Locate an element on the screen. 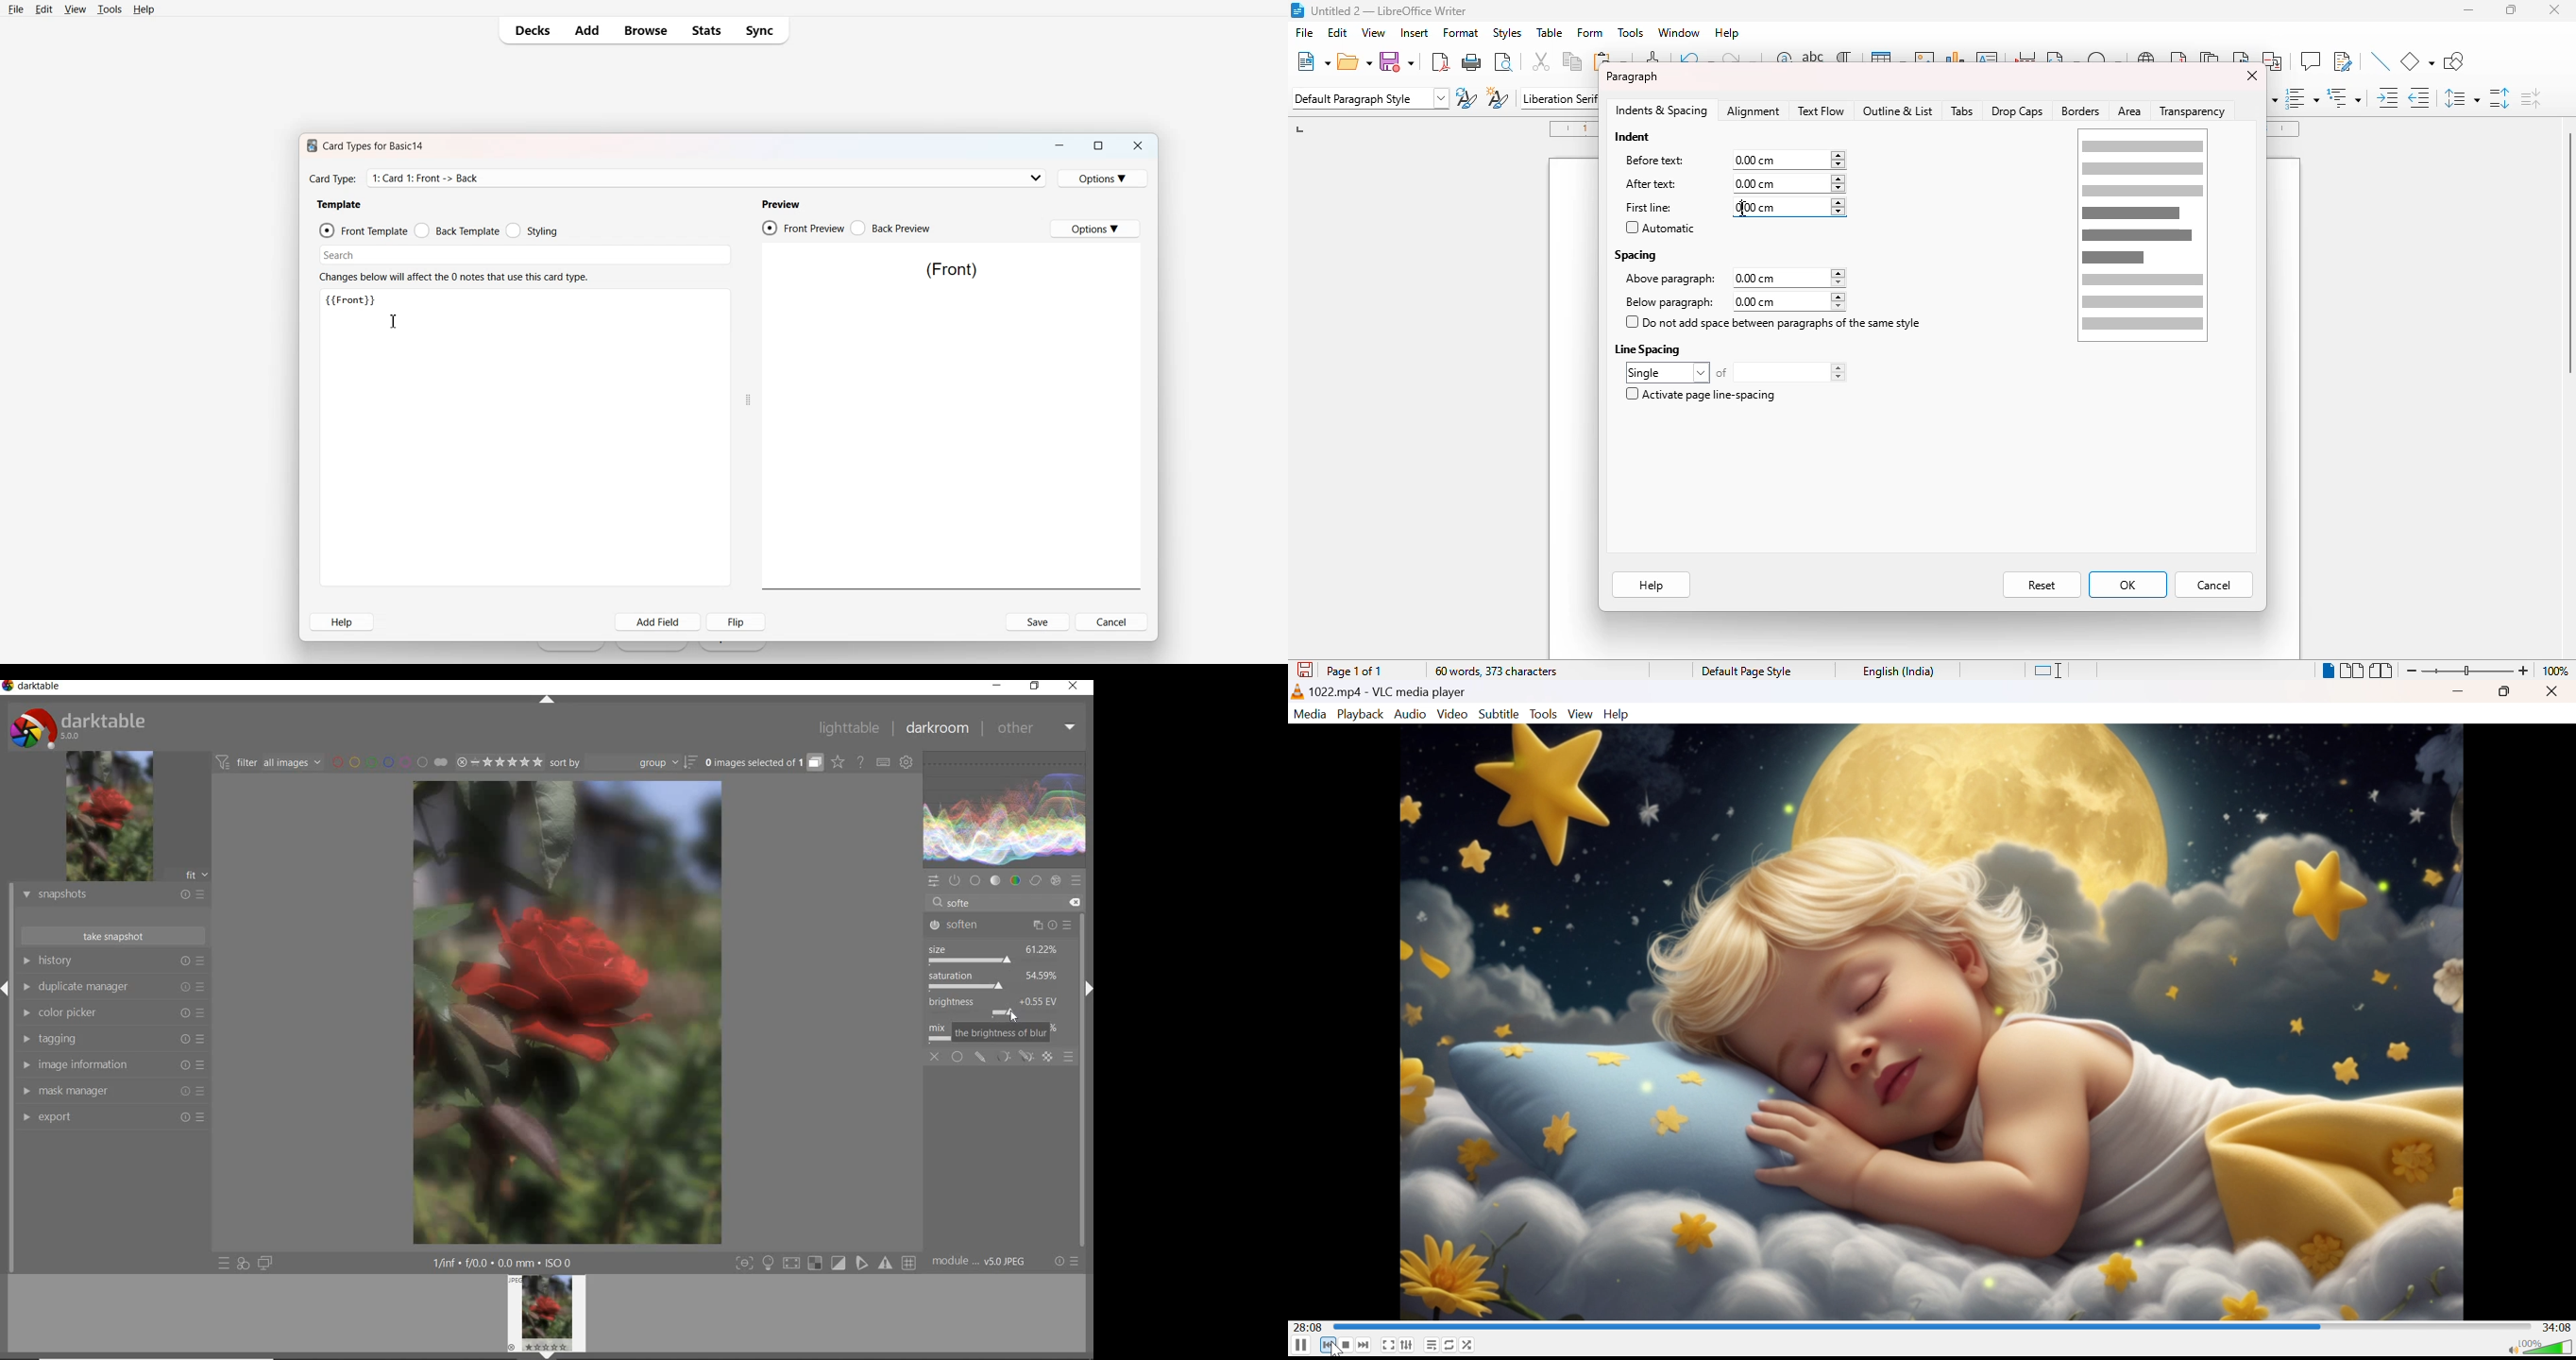  Get Started is located at coordinates (572, 647).